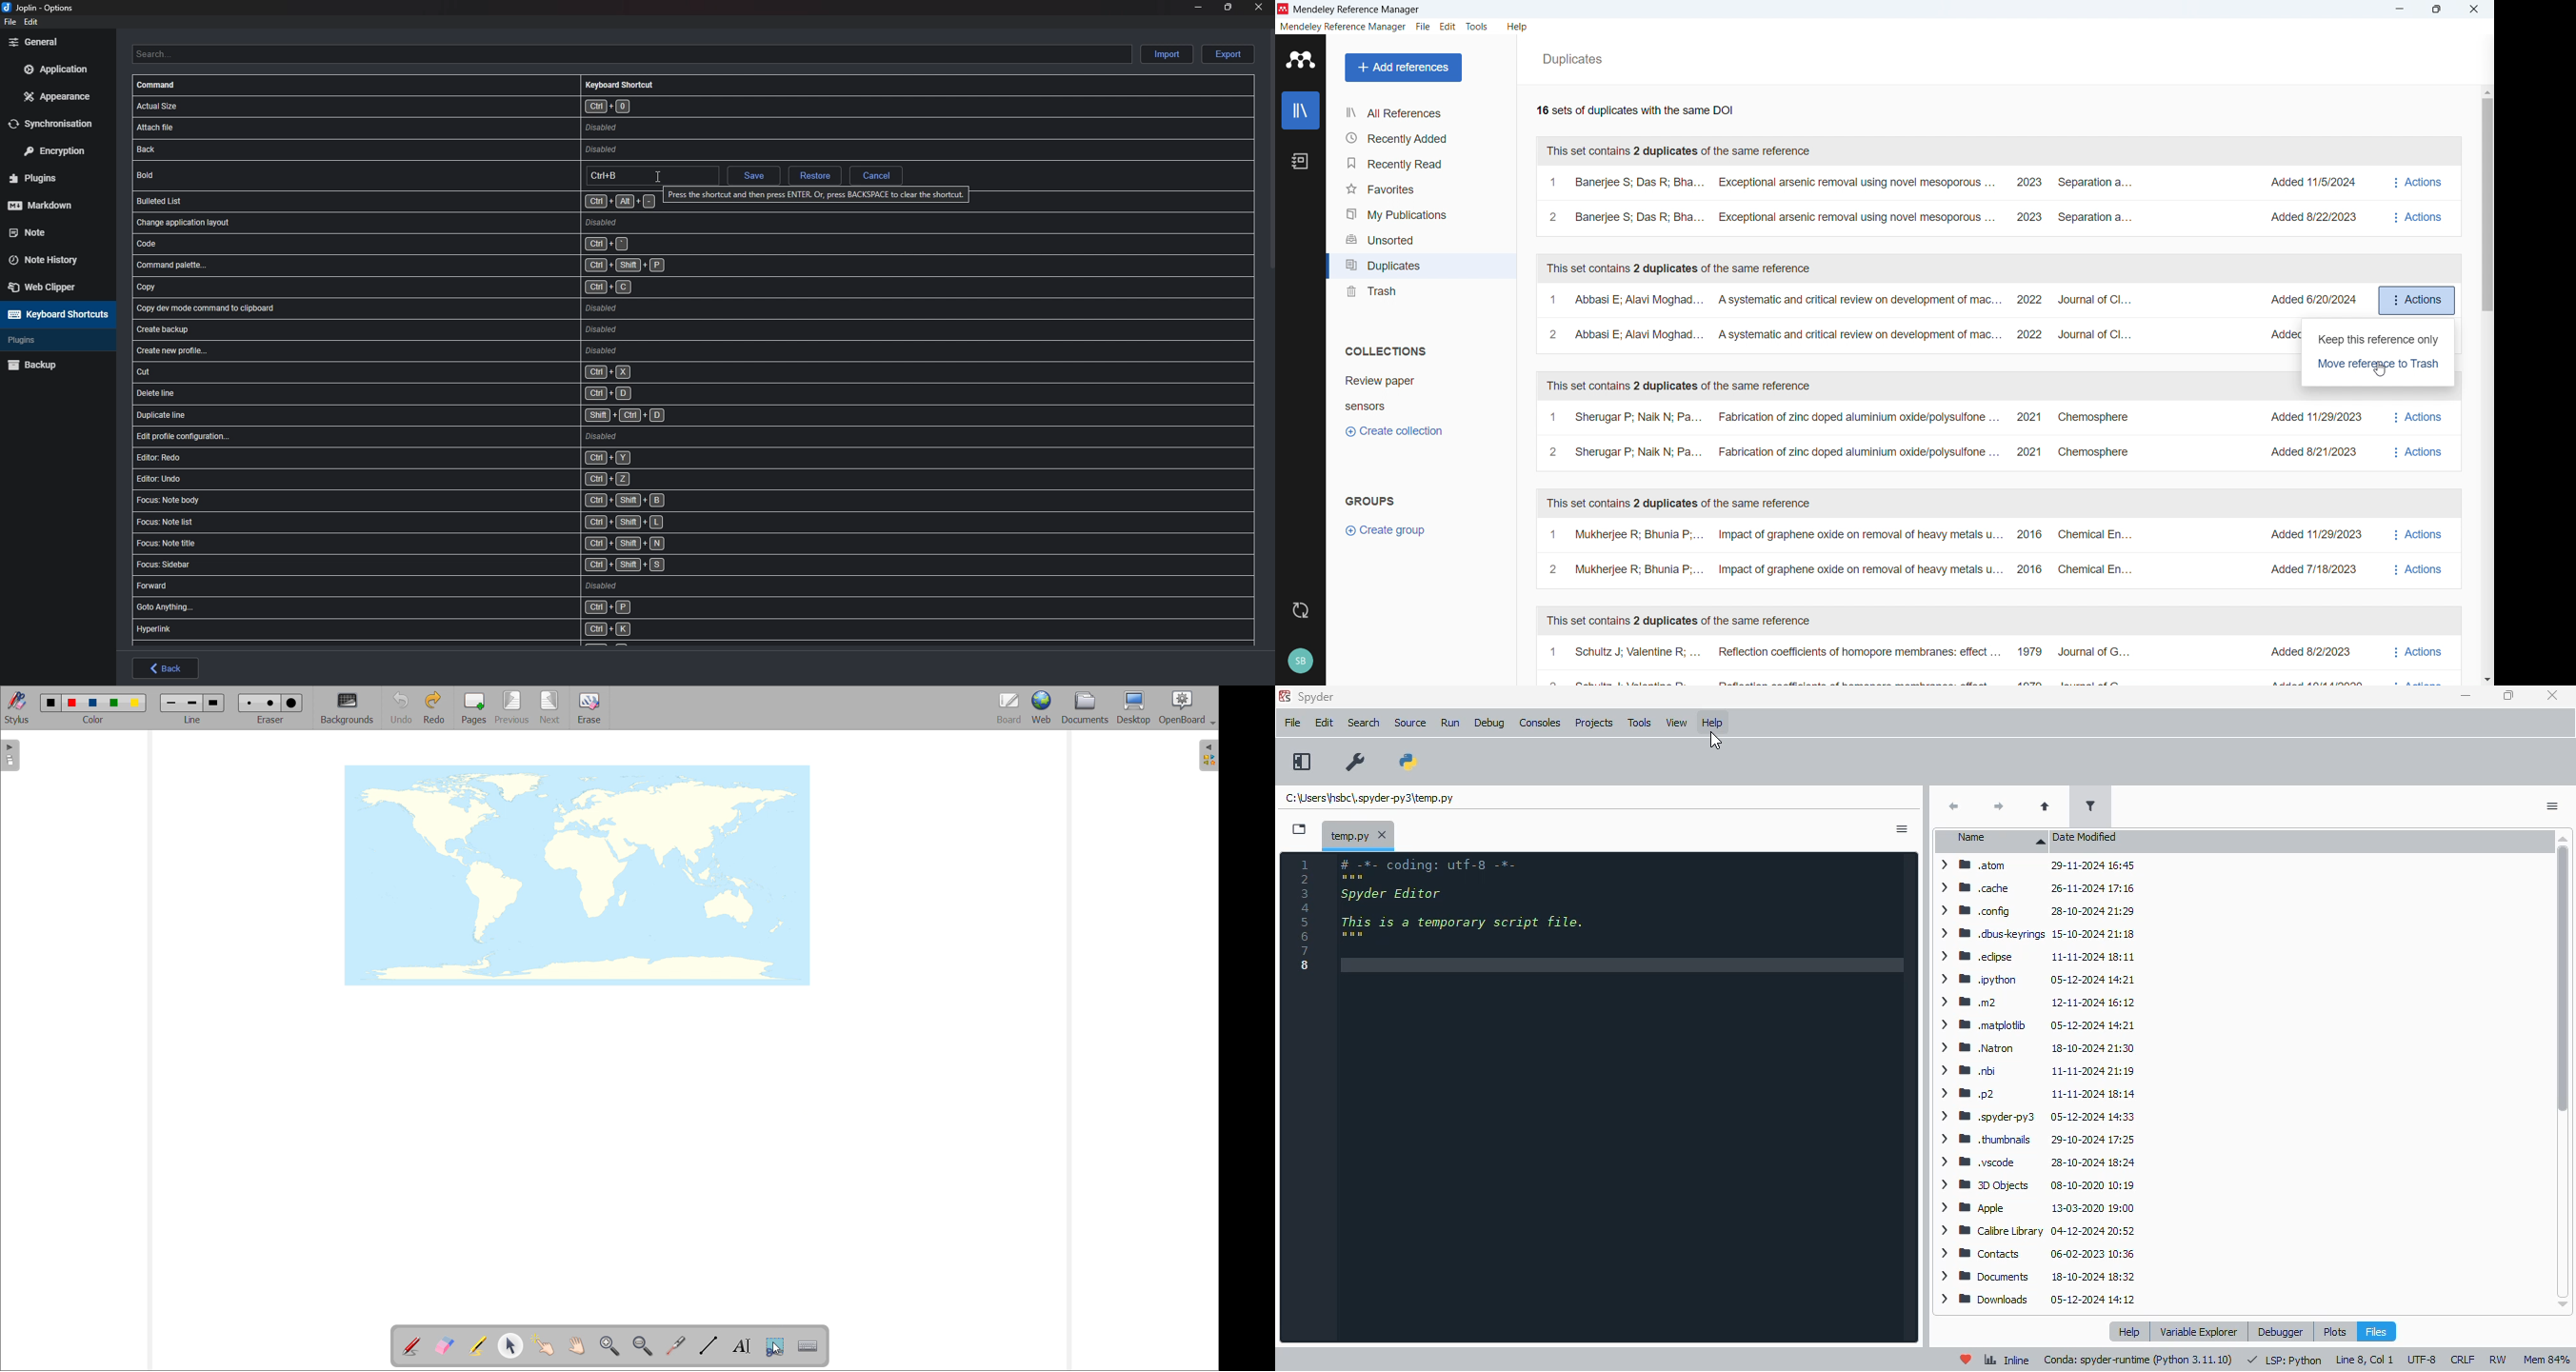 Image resolution: width=2576 pixels, height=1372 pixels. I want to click on > WB Calibre Library 04-12-2024 20:52, so click(2036, 1231).